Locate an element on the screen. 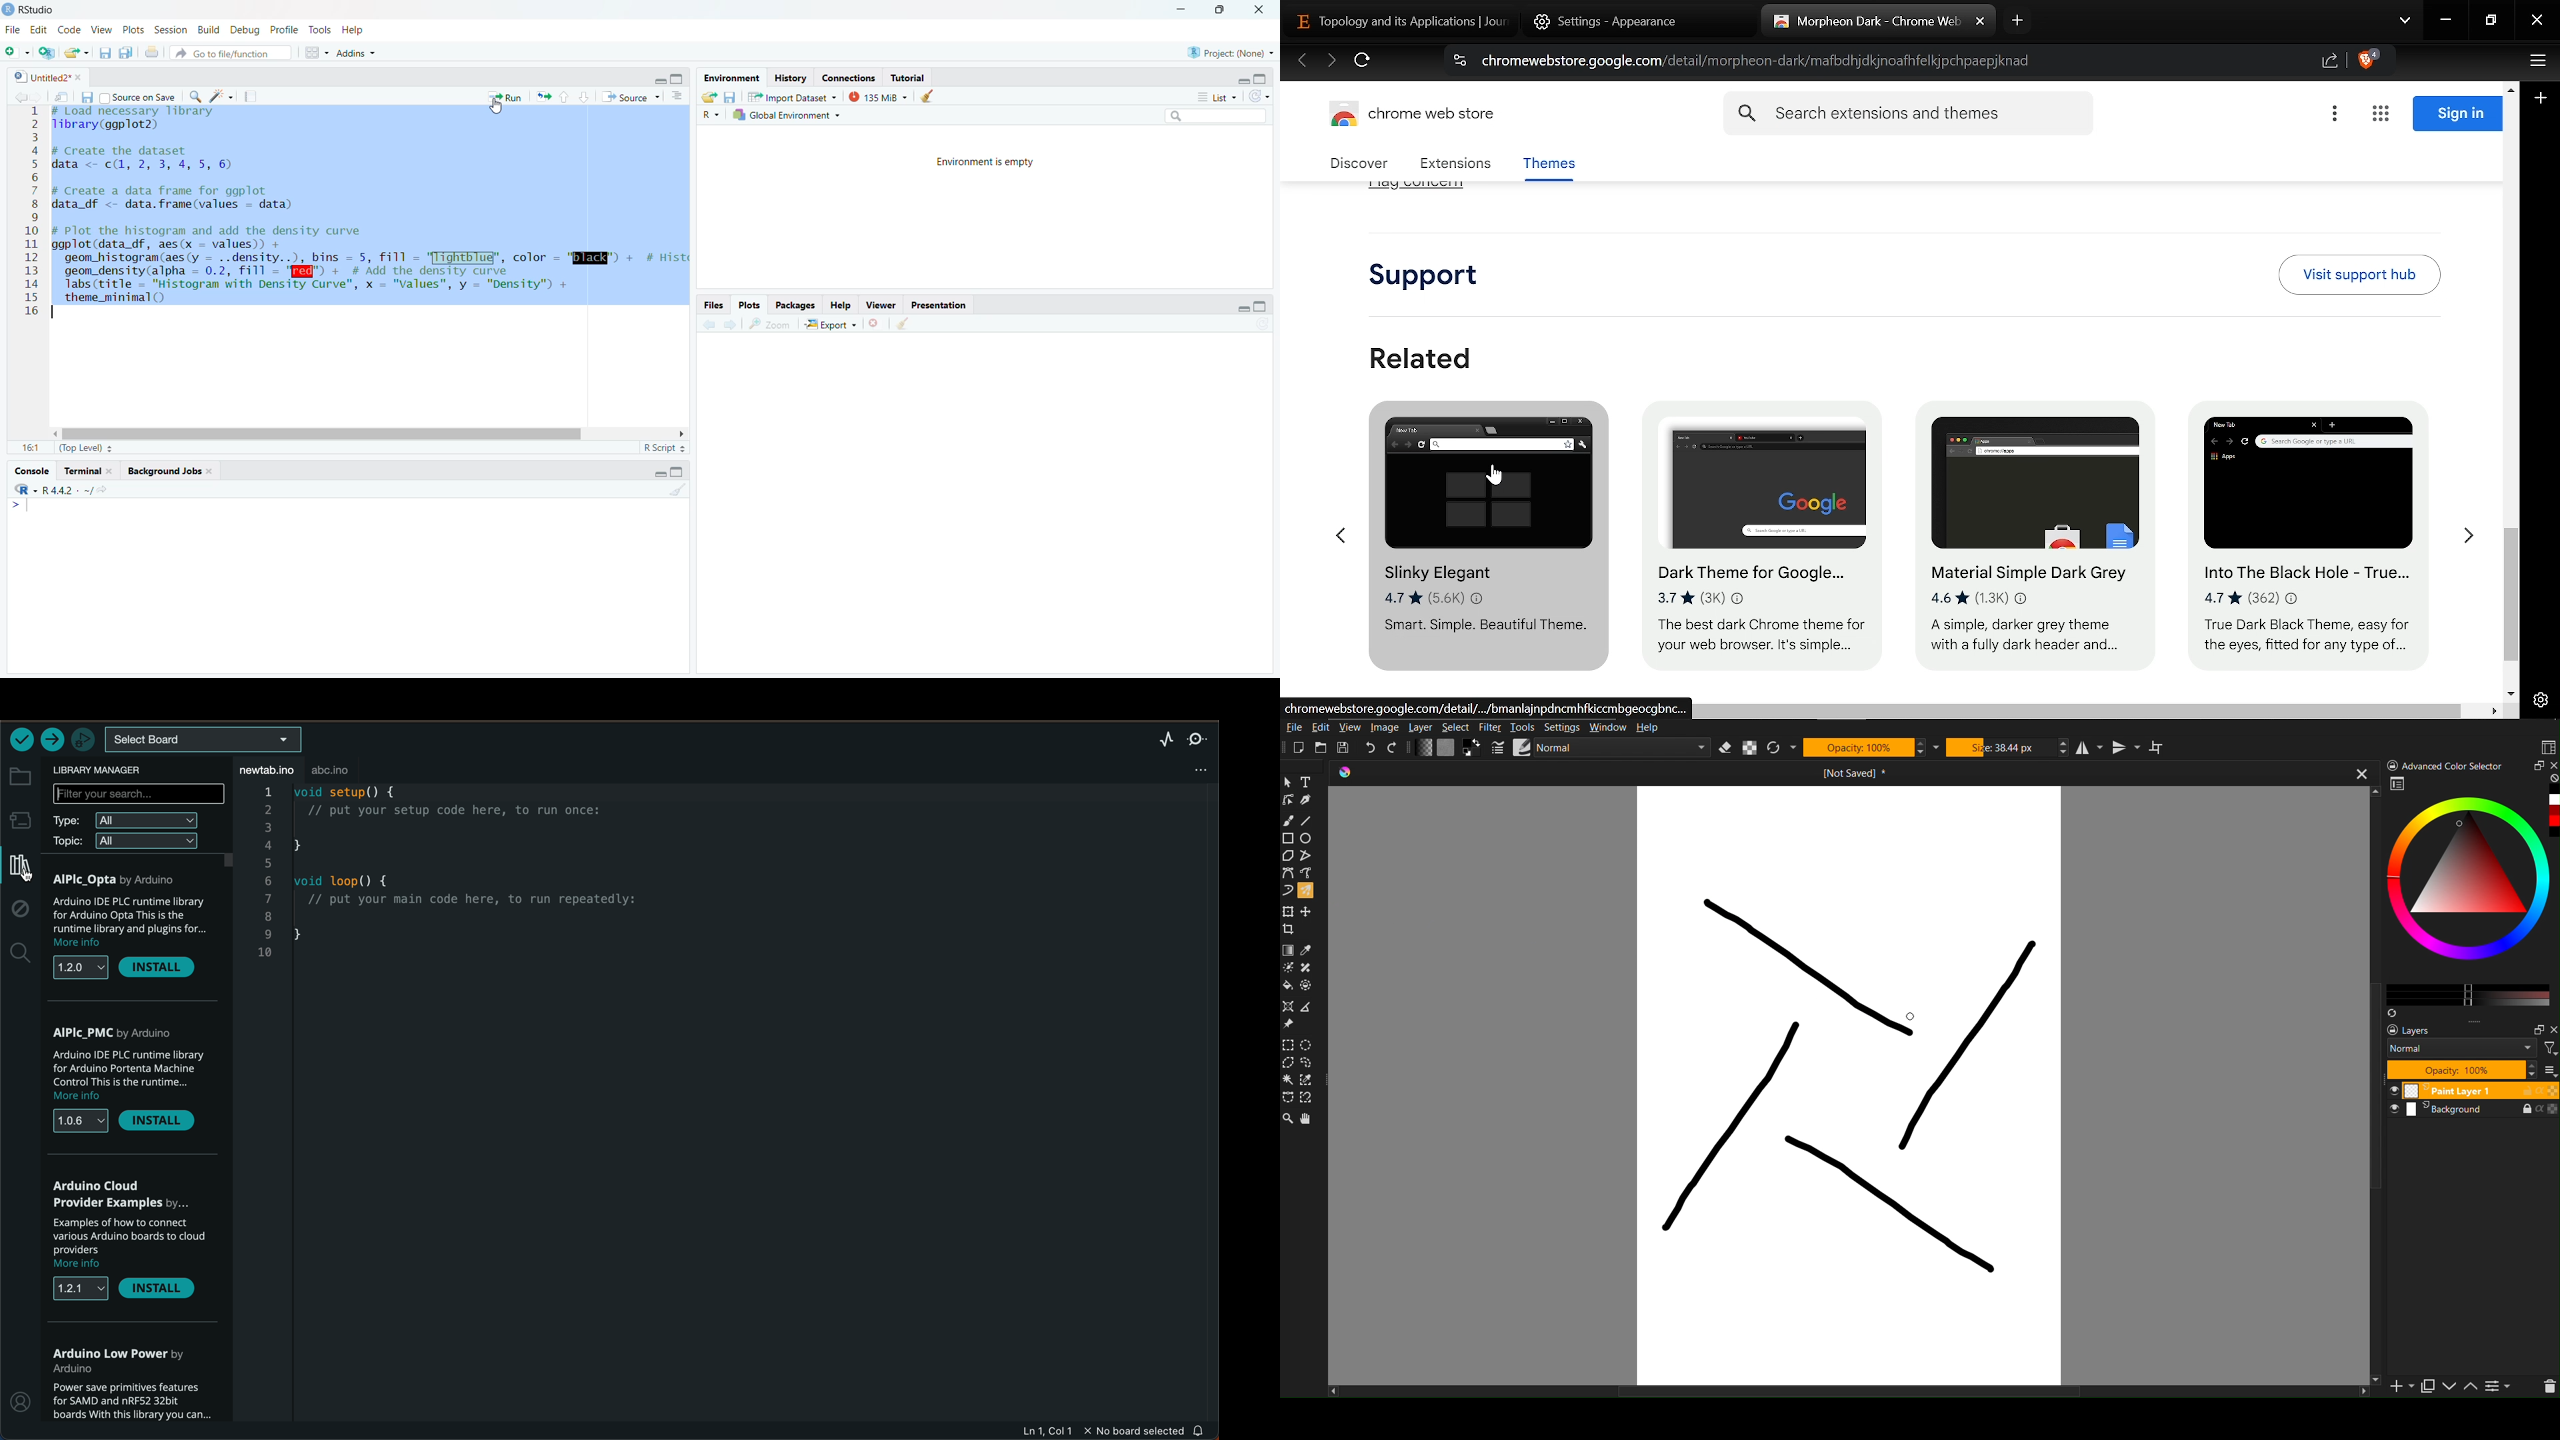 The height and width of the screenshot is (1456, 2576). minimize is located at coordinates (1179, 11).